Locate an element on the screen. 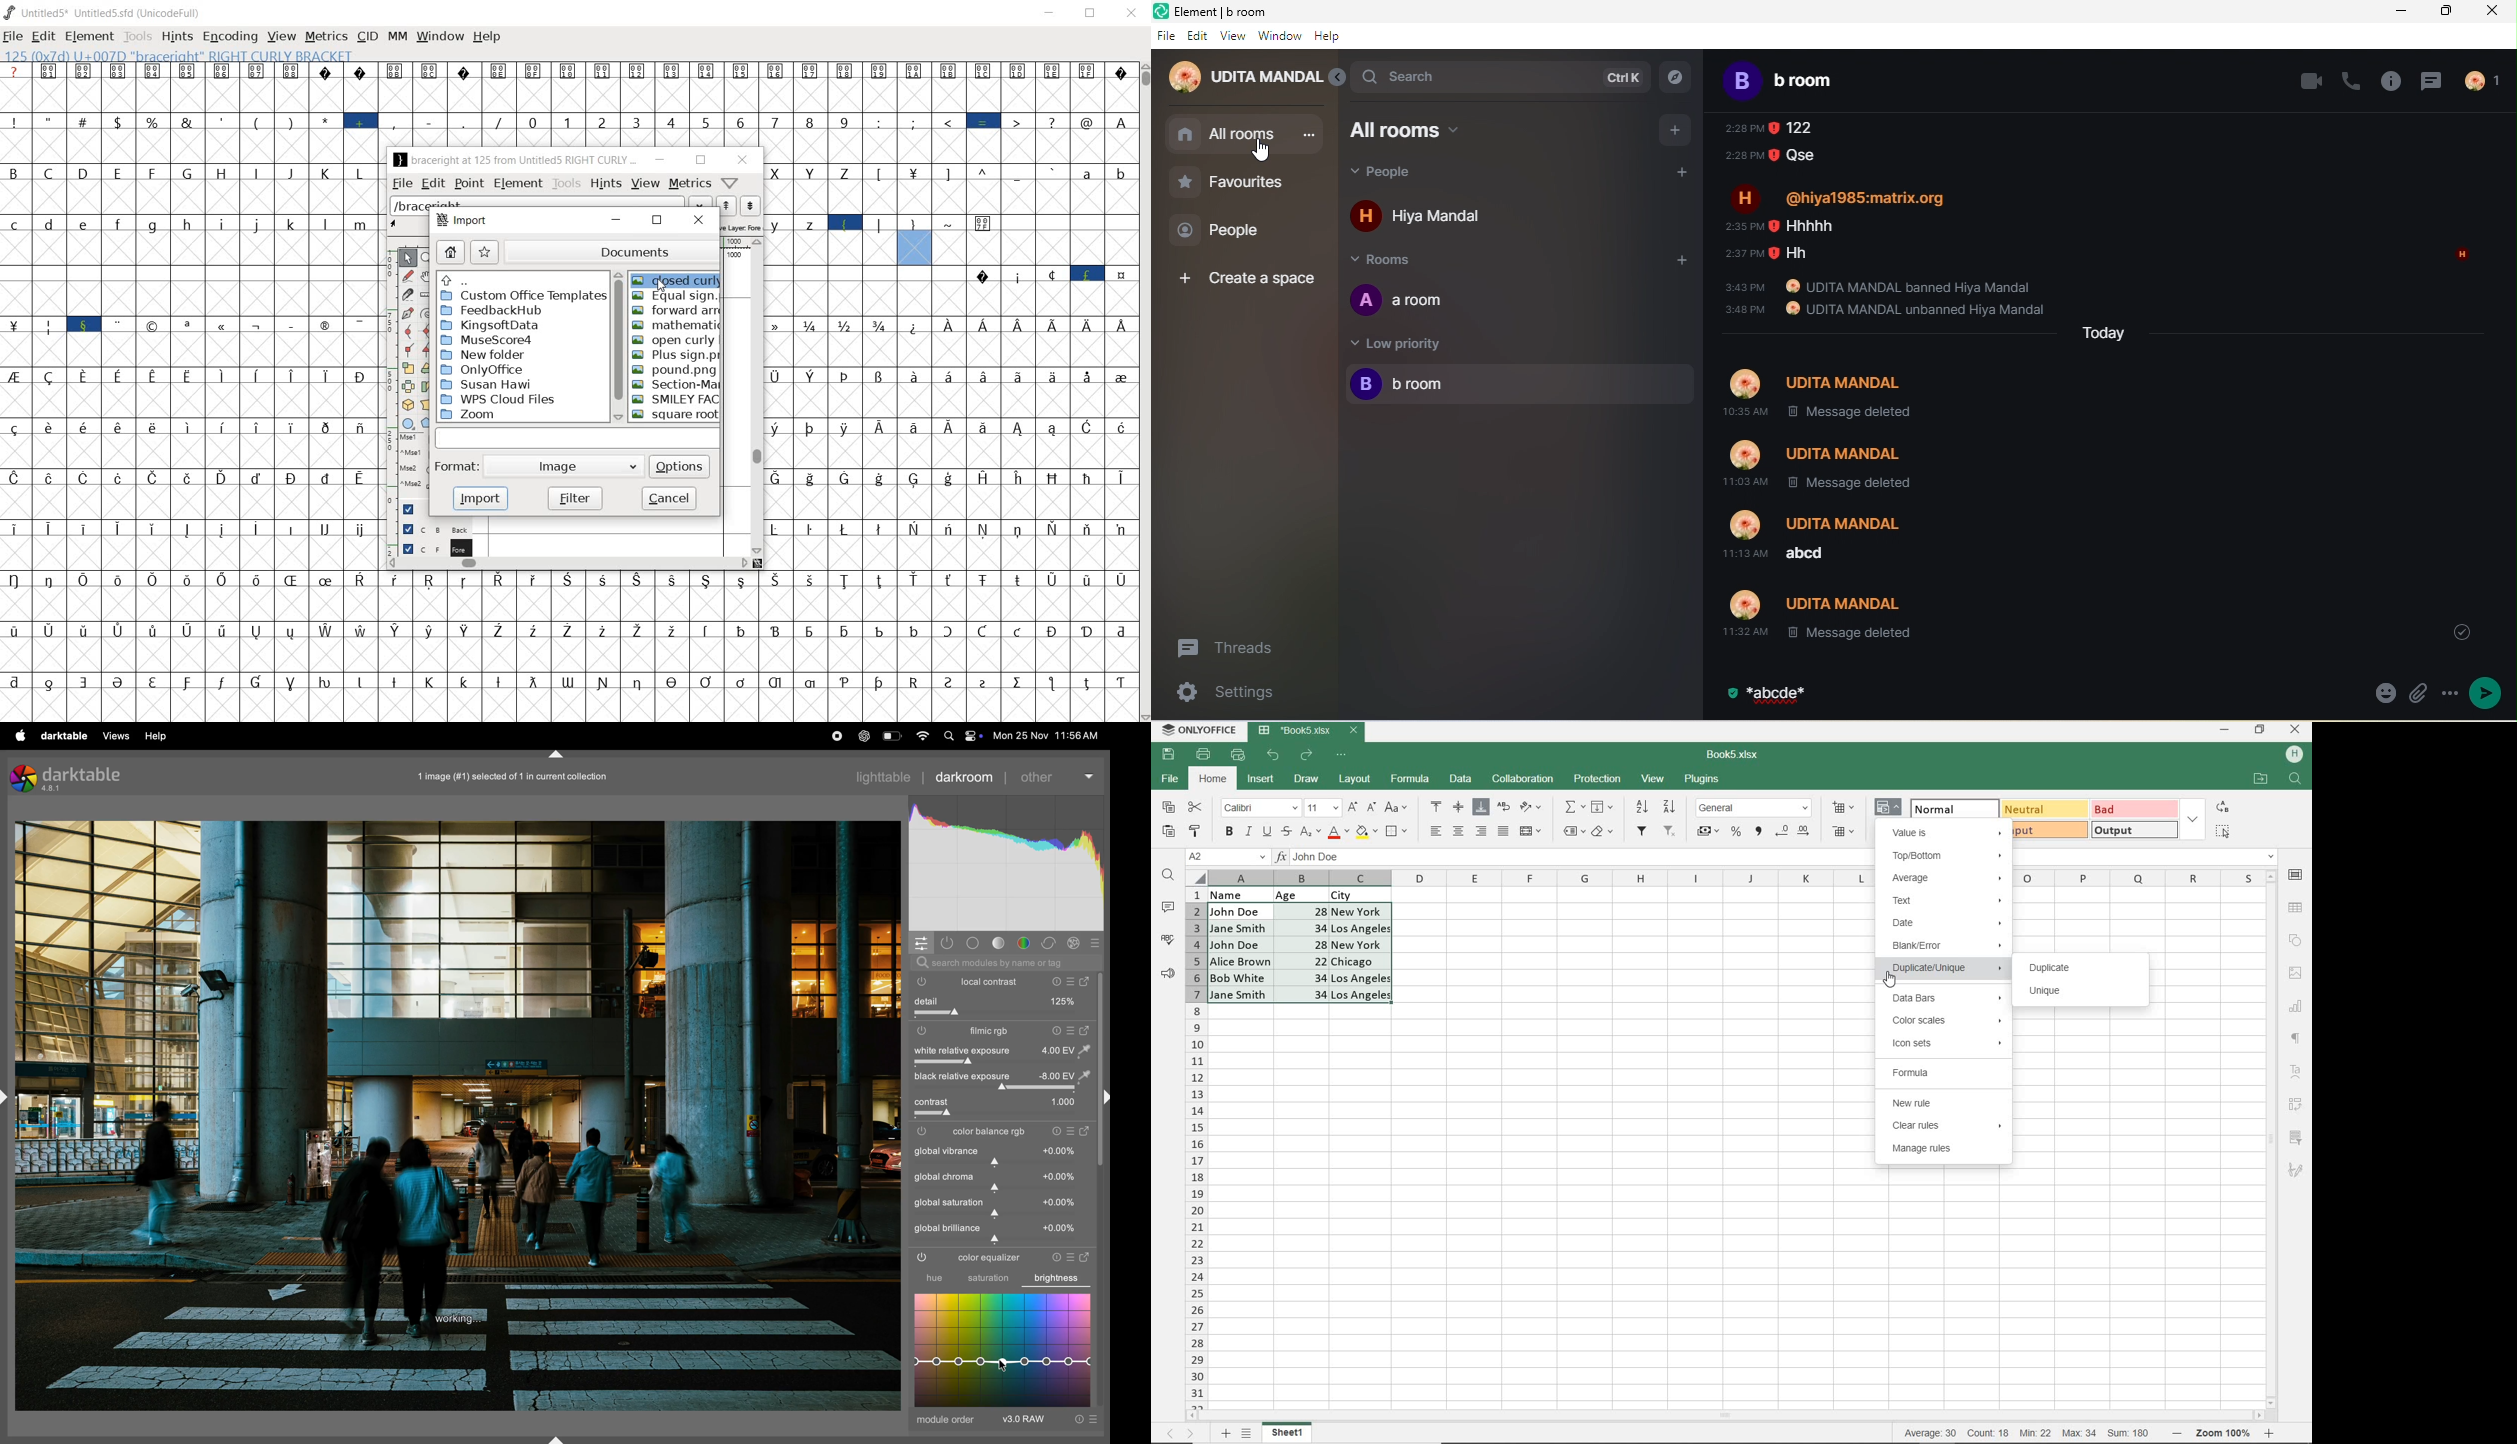 The image size is (2520, 1456). DATA BARS is located at coordinates (1944, 999).